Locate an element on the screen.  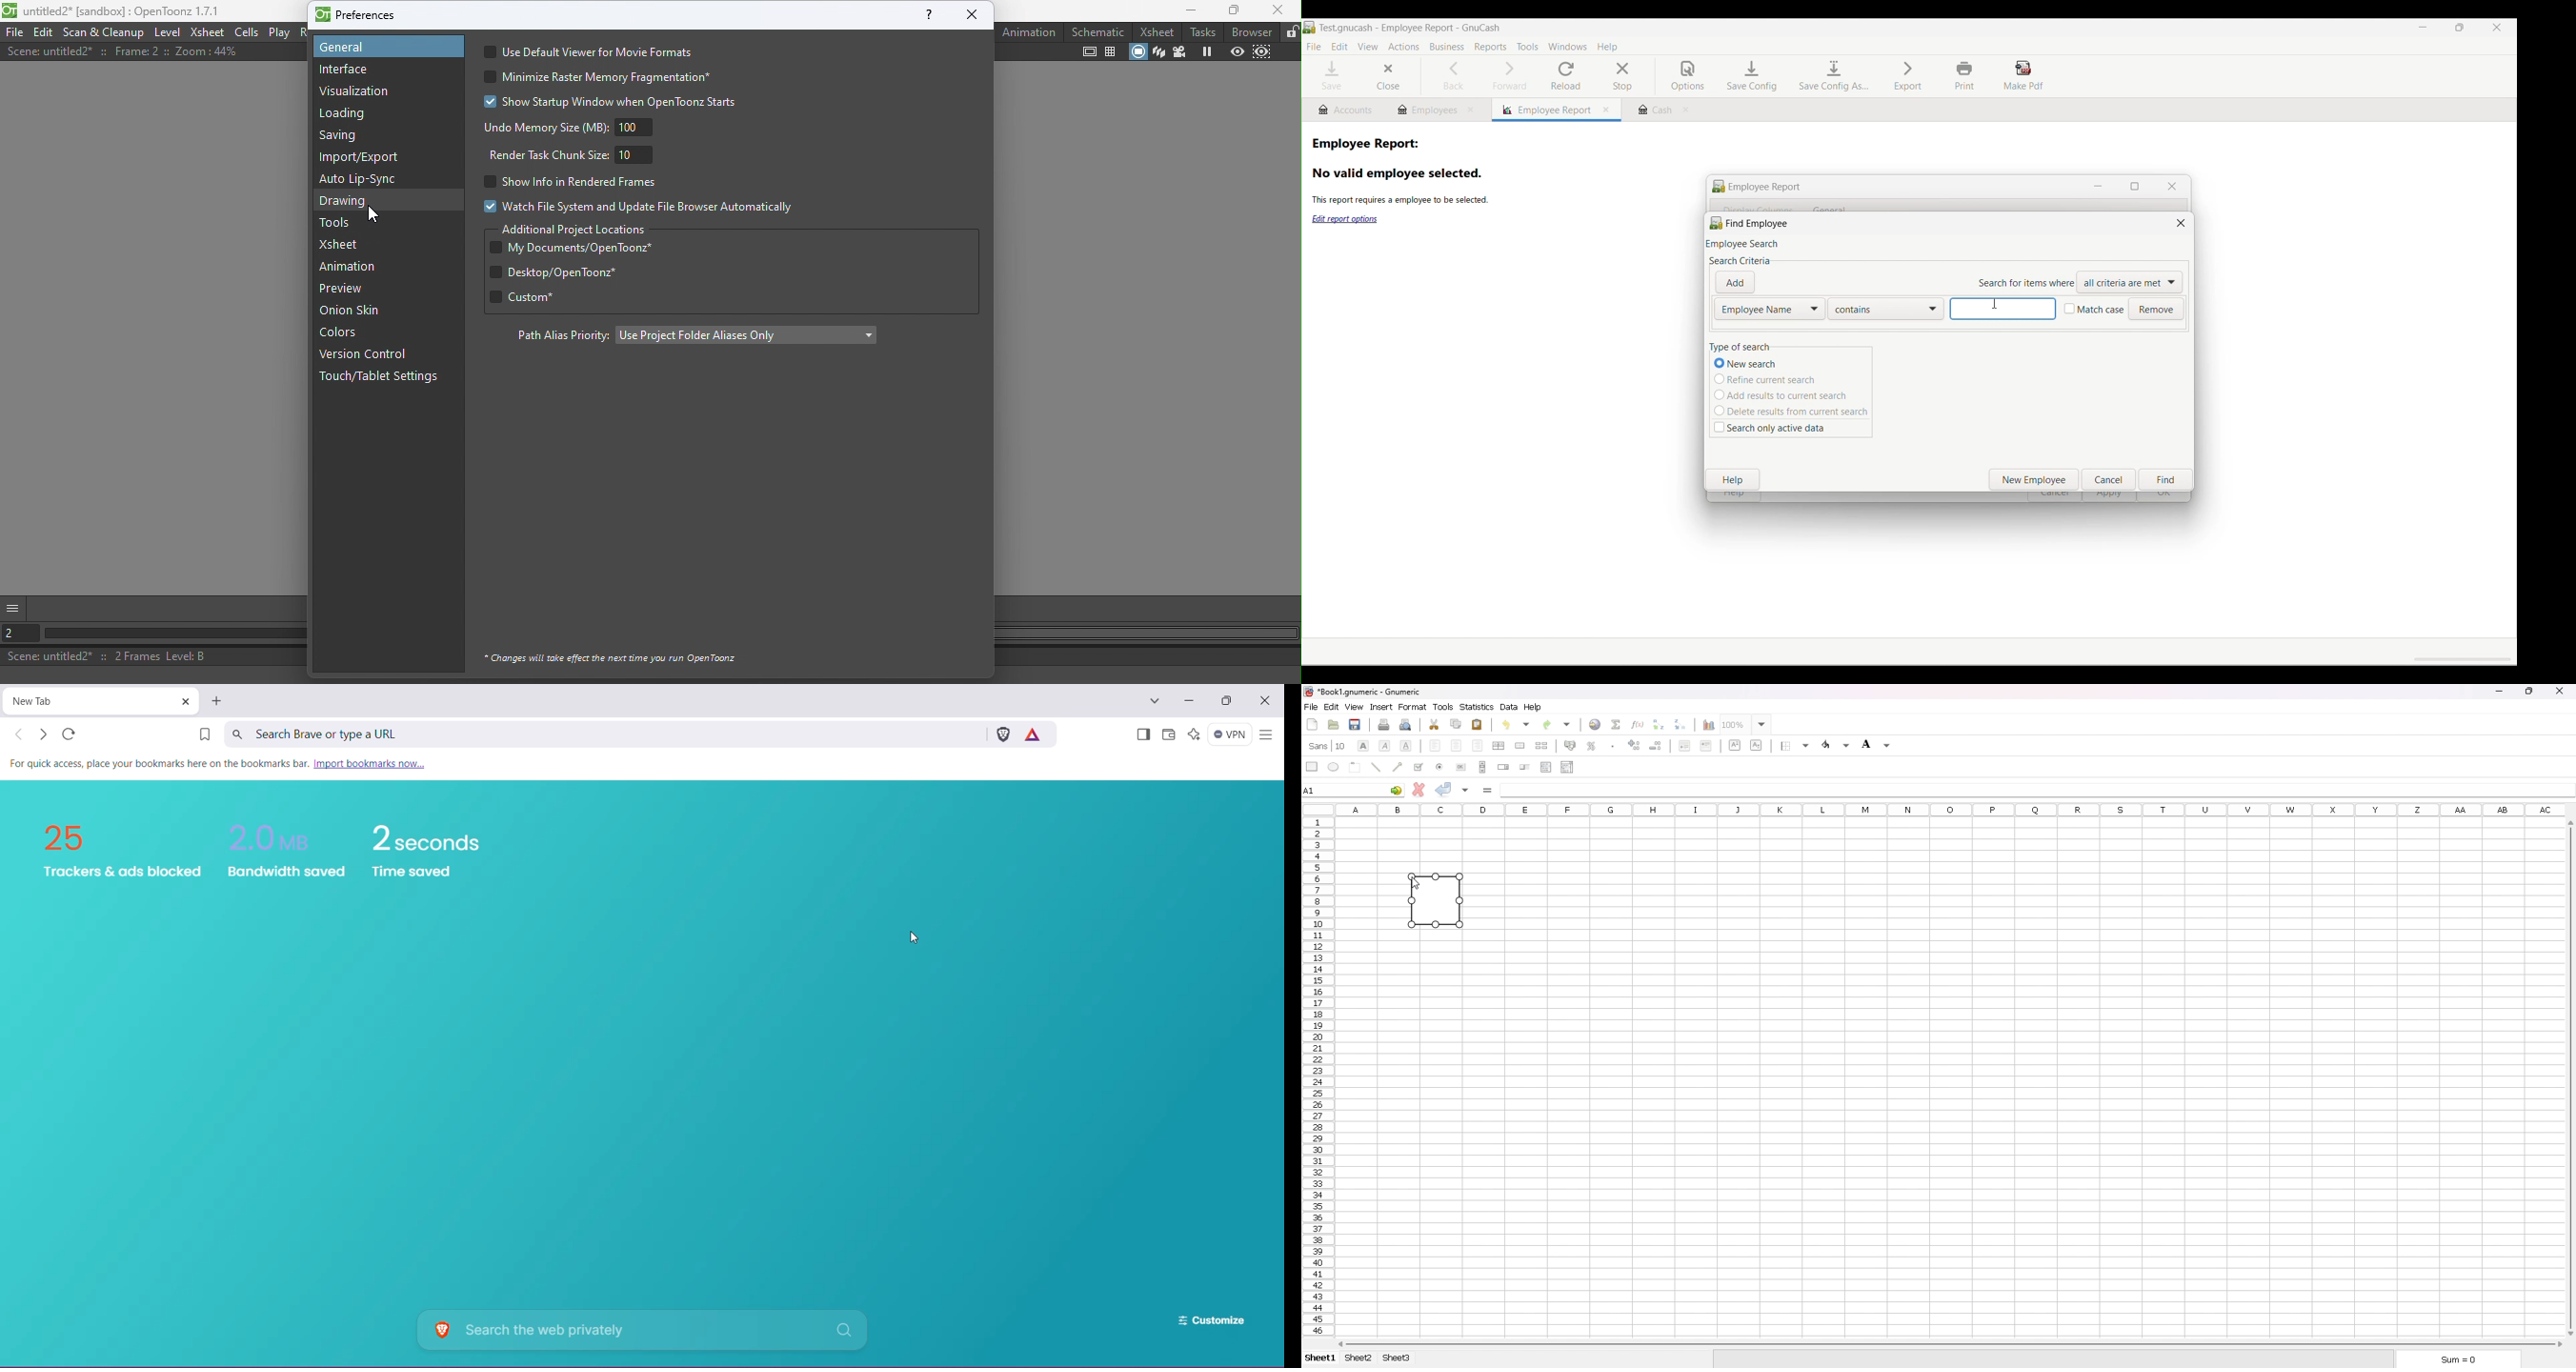
New employee is located at coordinates (2035, 479).